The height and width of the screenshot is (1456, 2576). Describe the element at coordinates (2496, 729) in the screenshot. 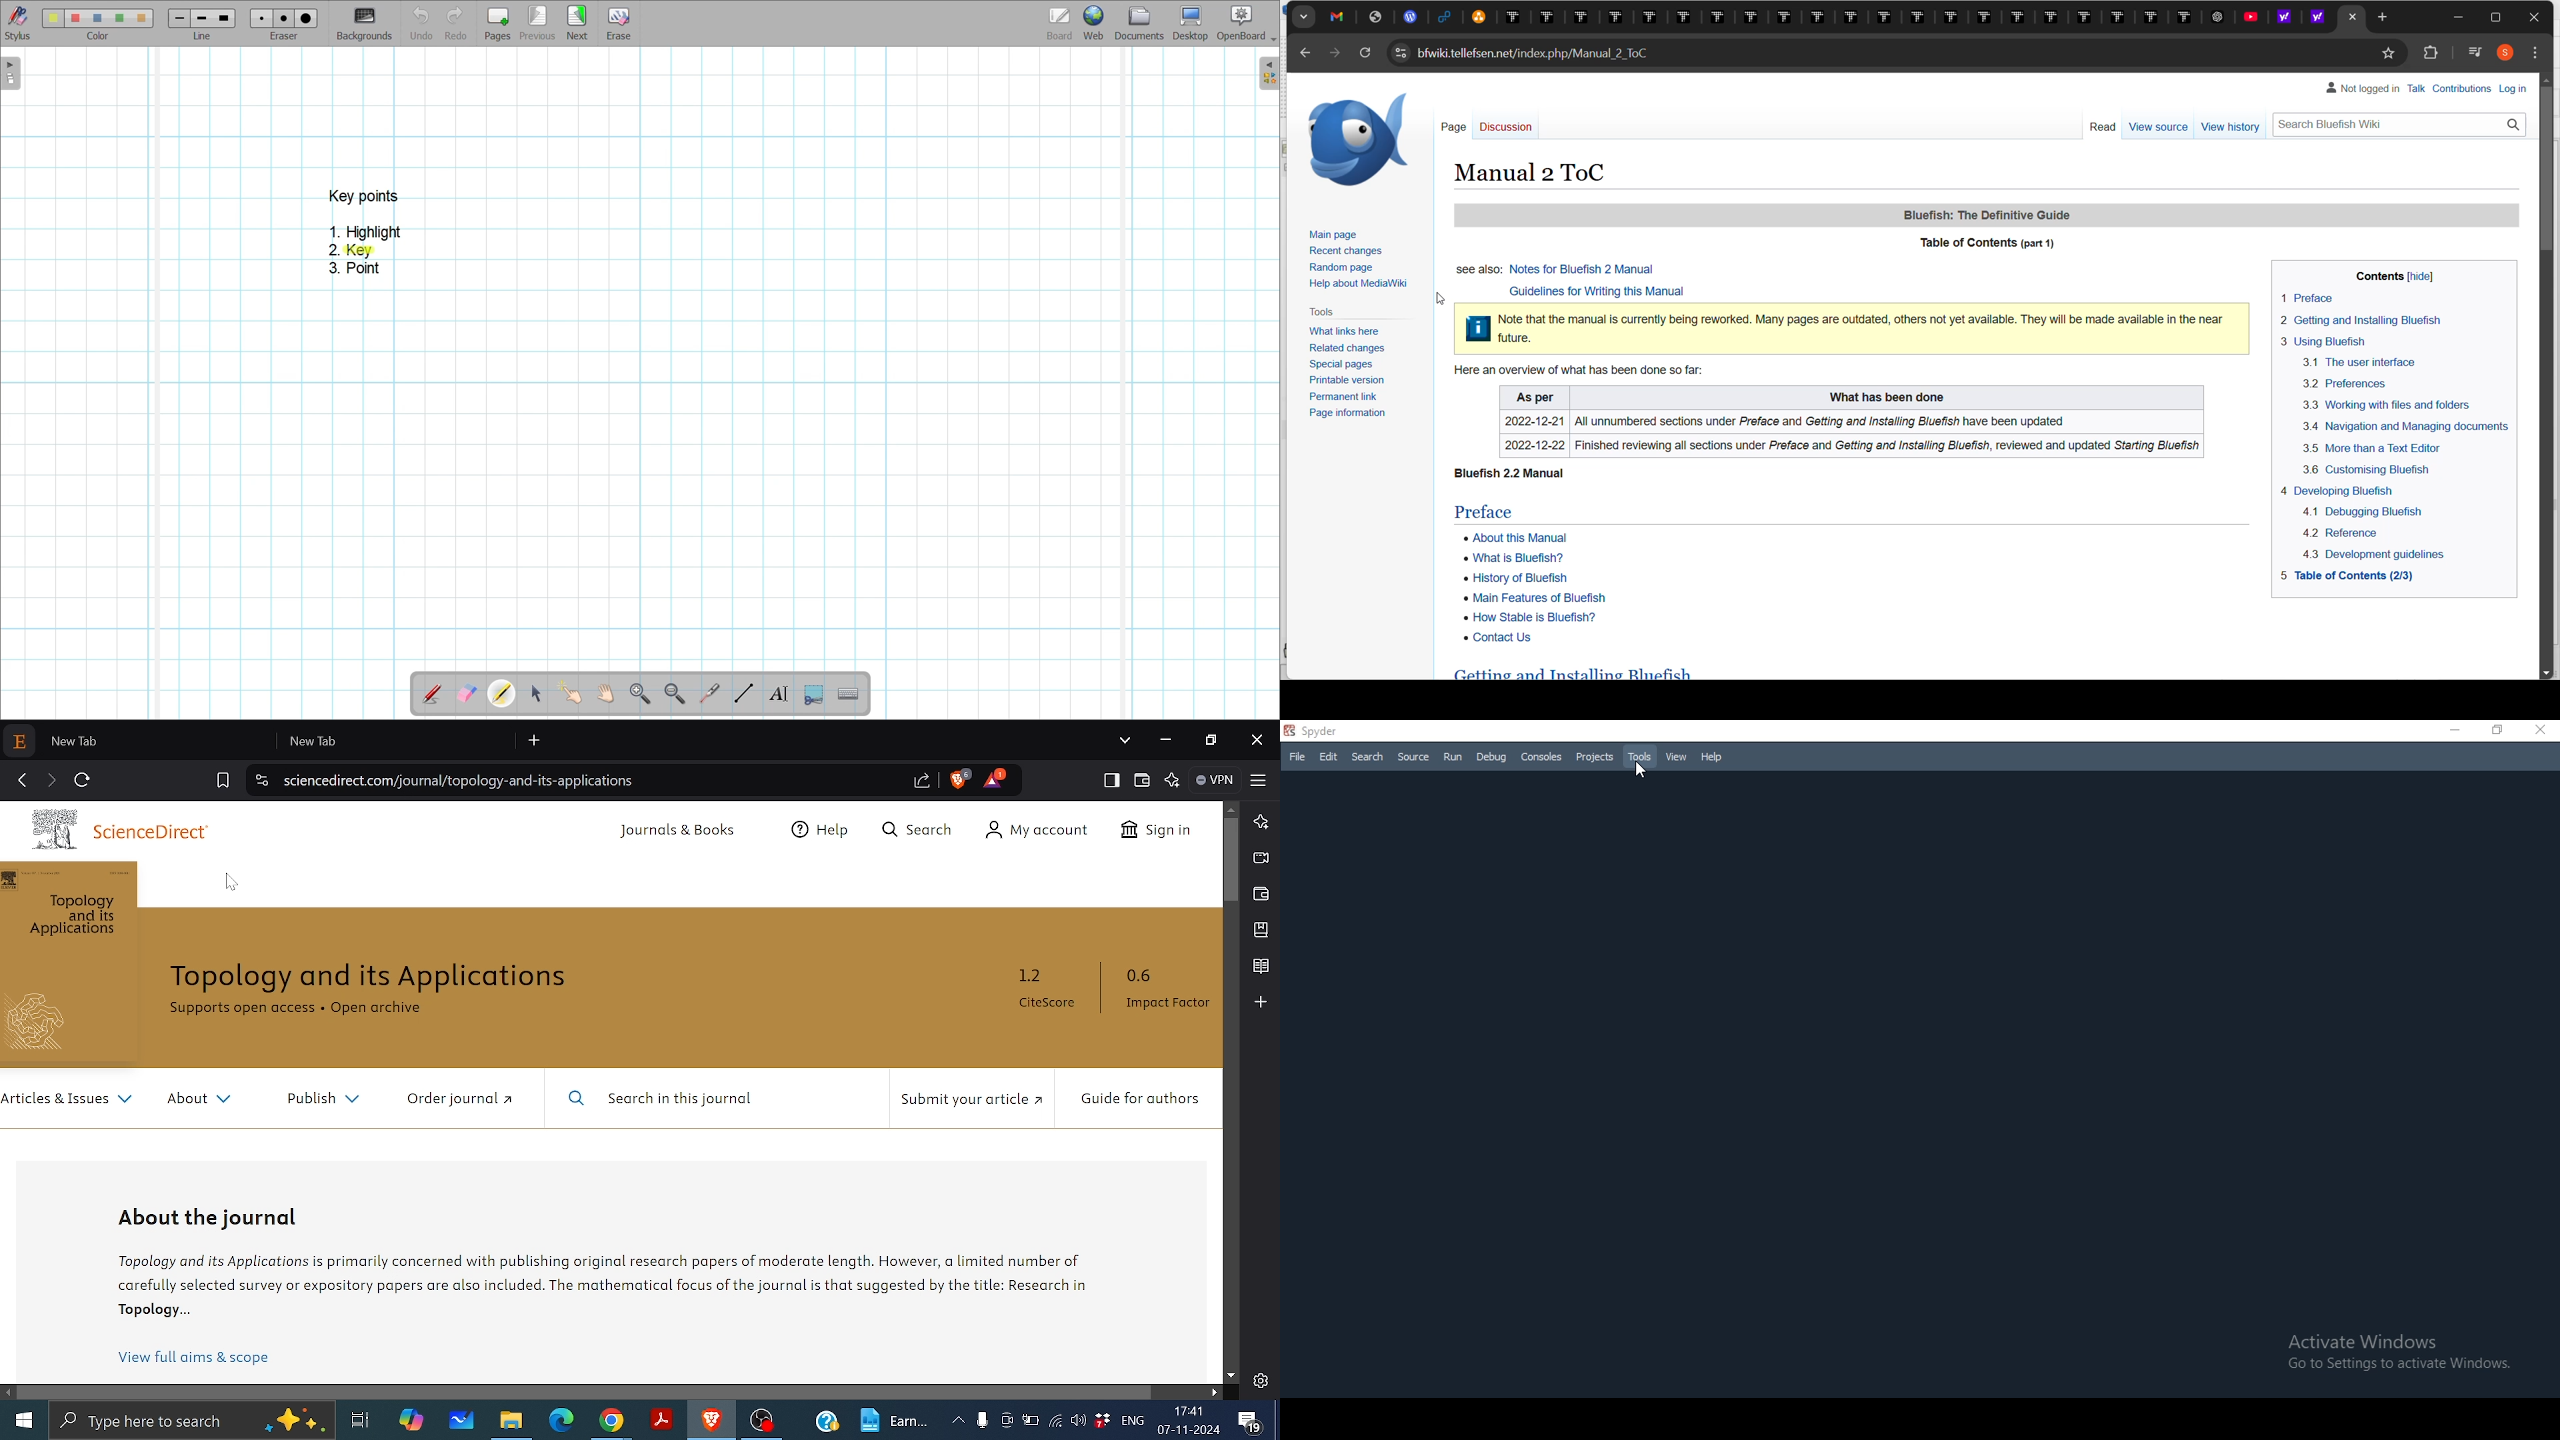

I see `Restore` at that location.